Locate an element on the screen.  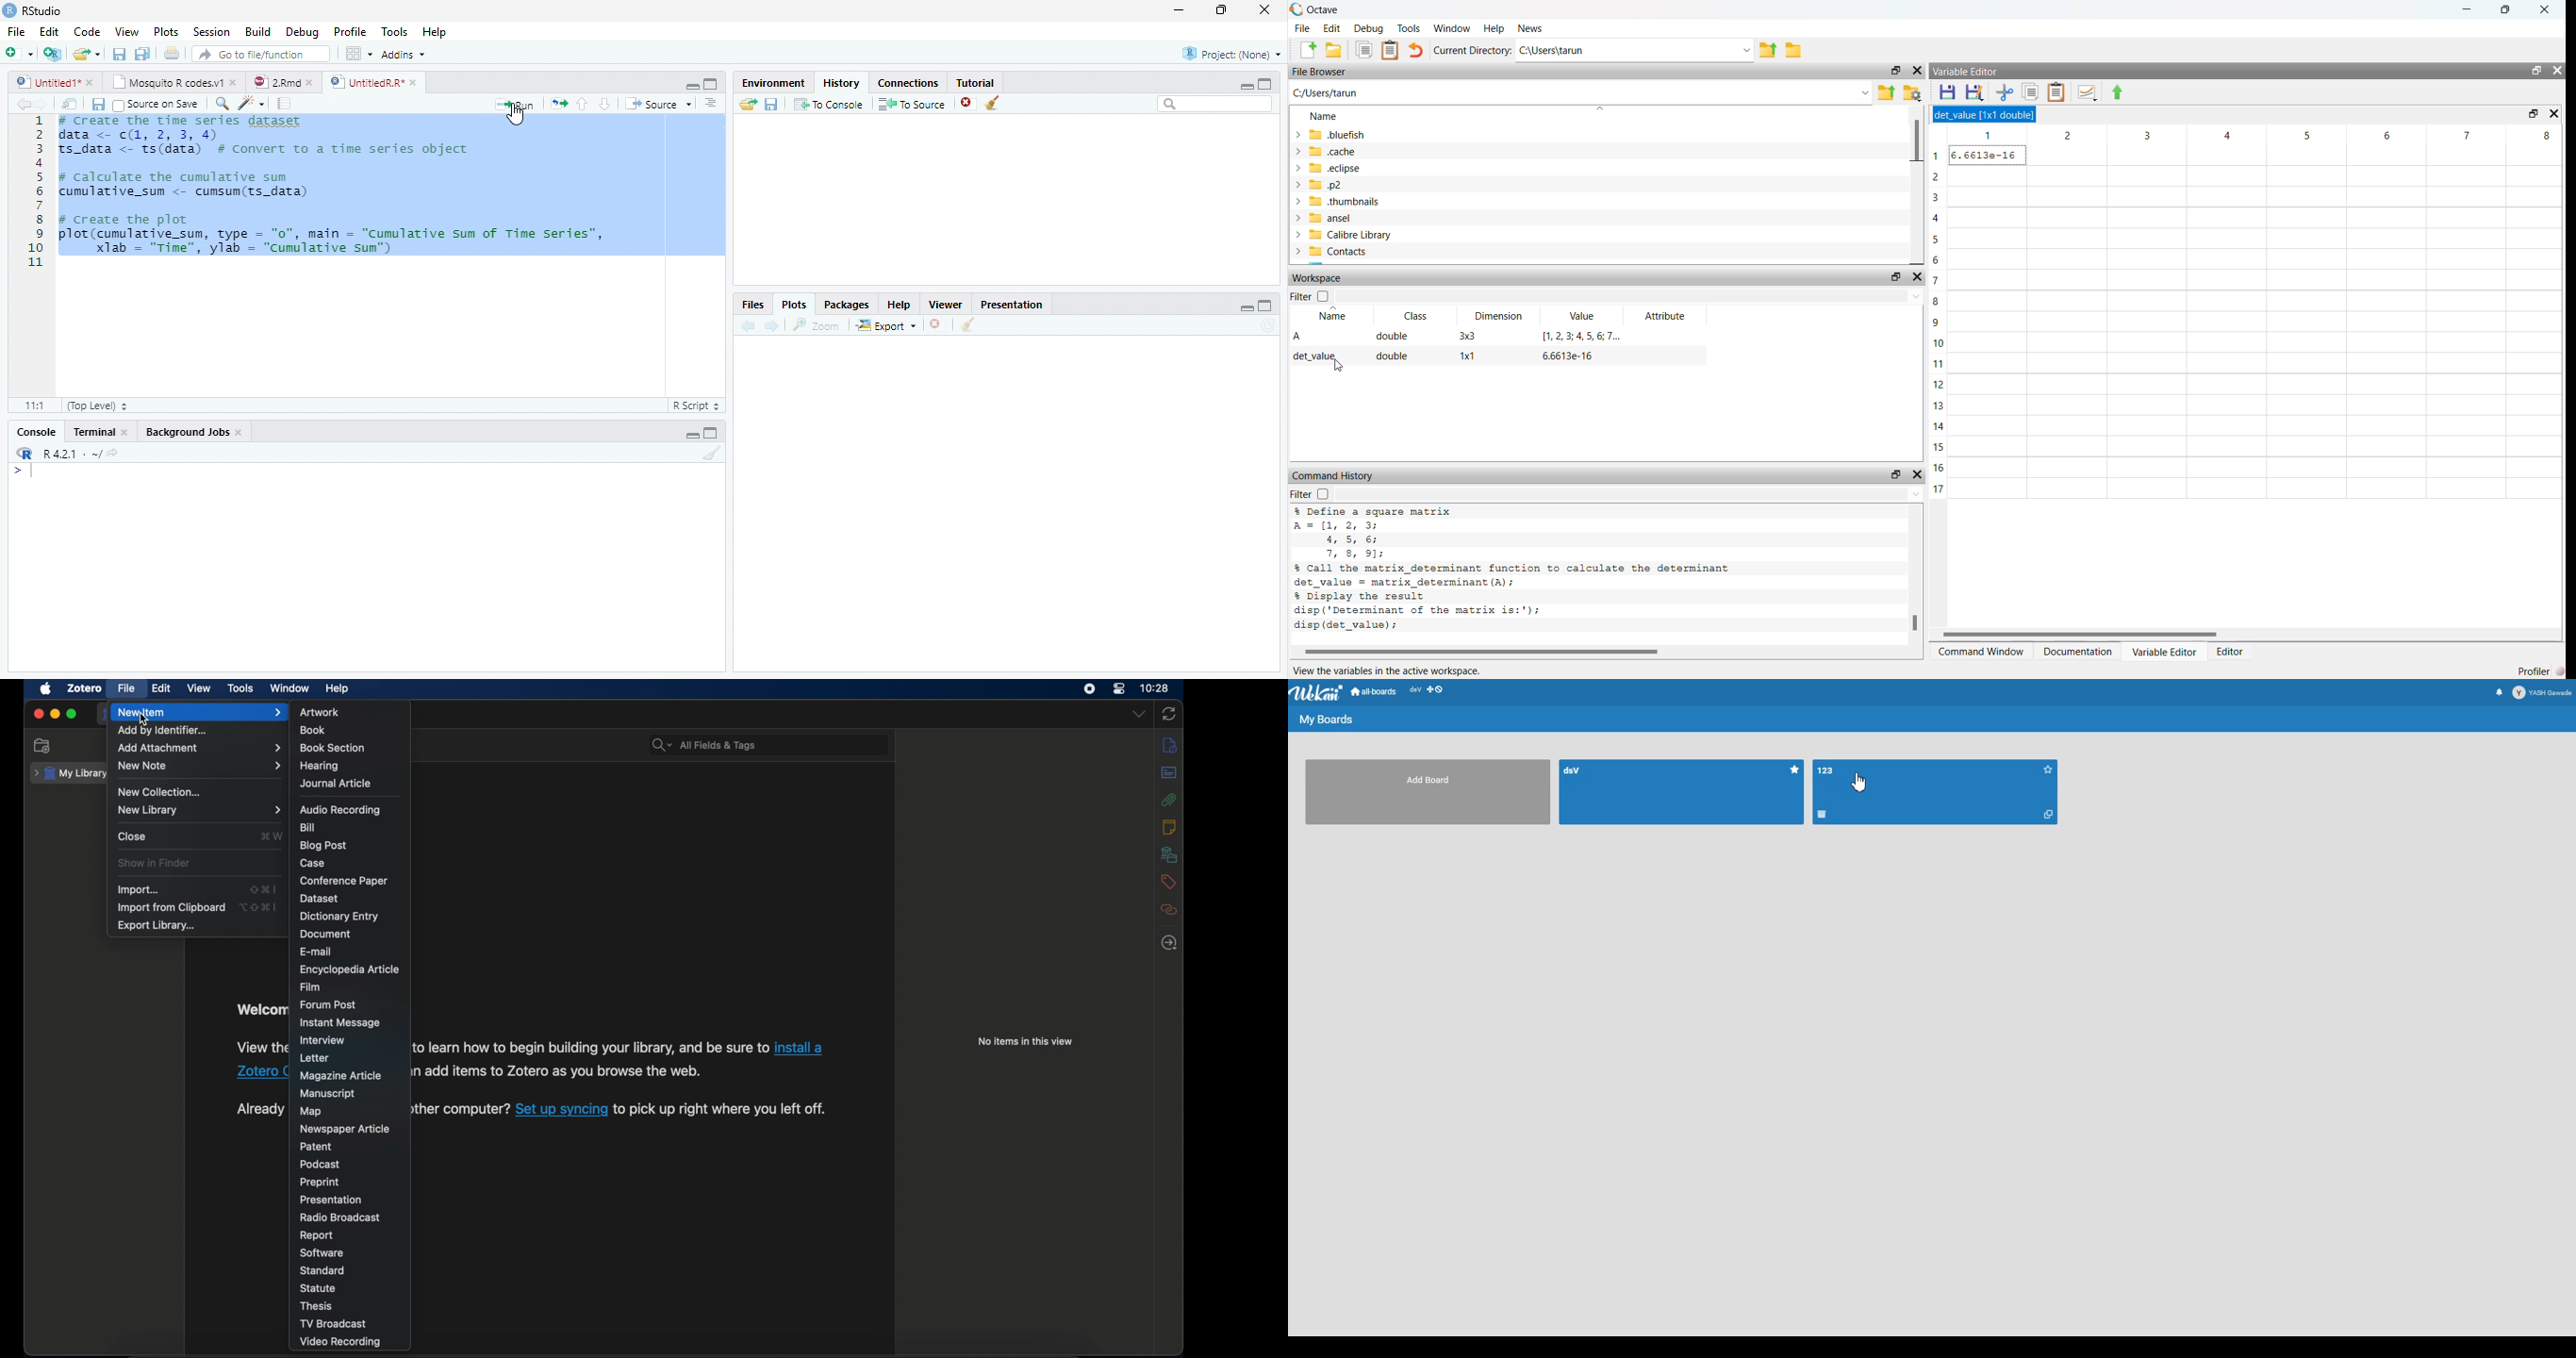
Go to file/function is located at coordinates (263, 55).